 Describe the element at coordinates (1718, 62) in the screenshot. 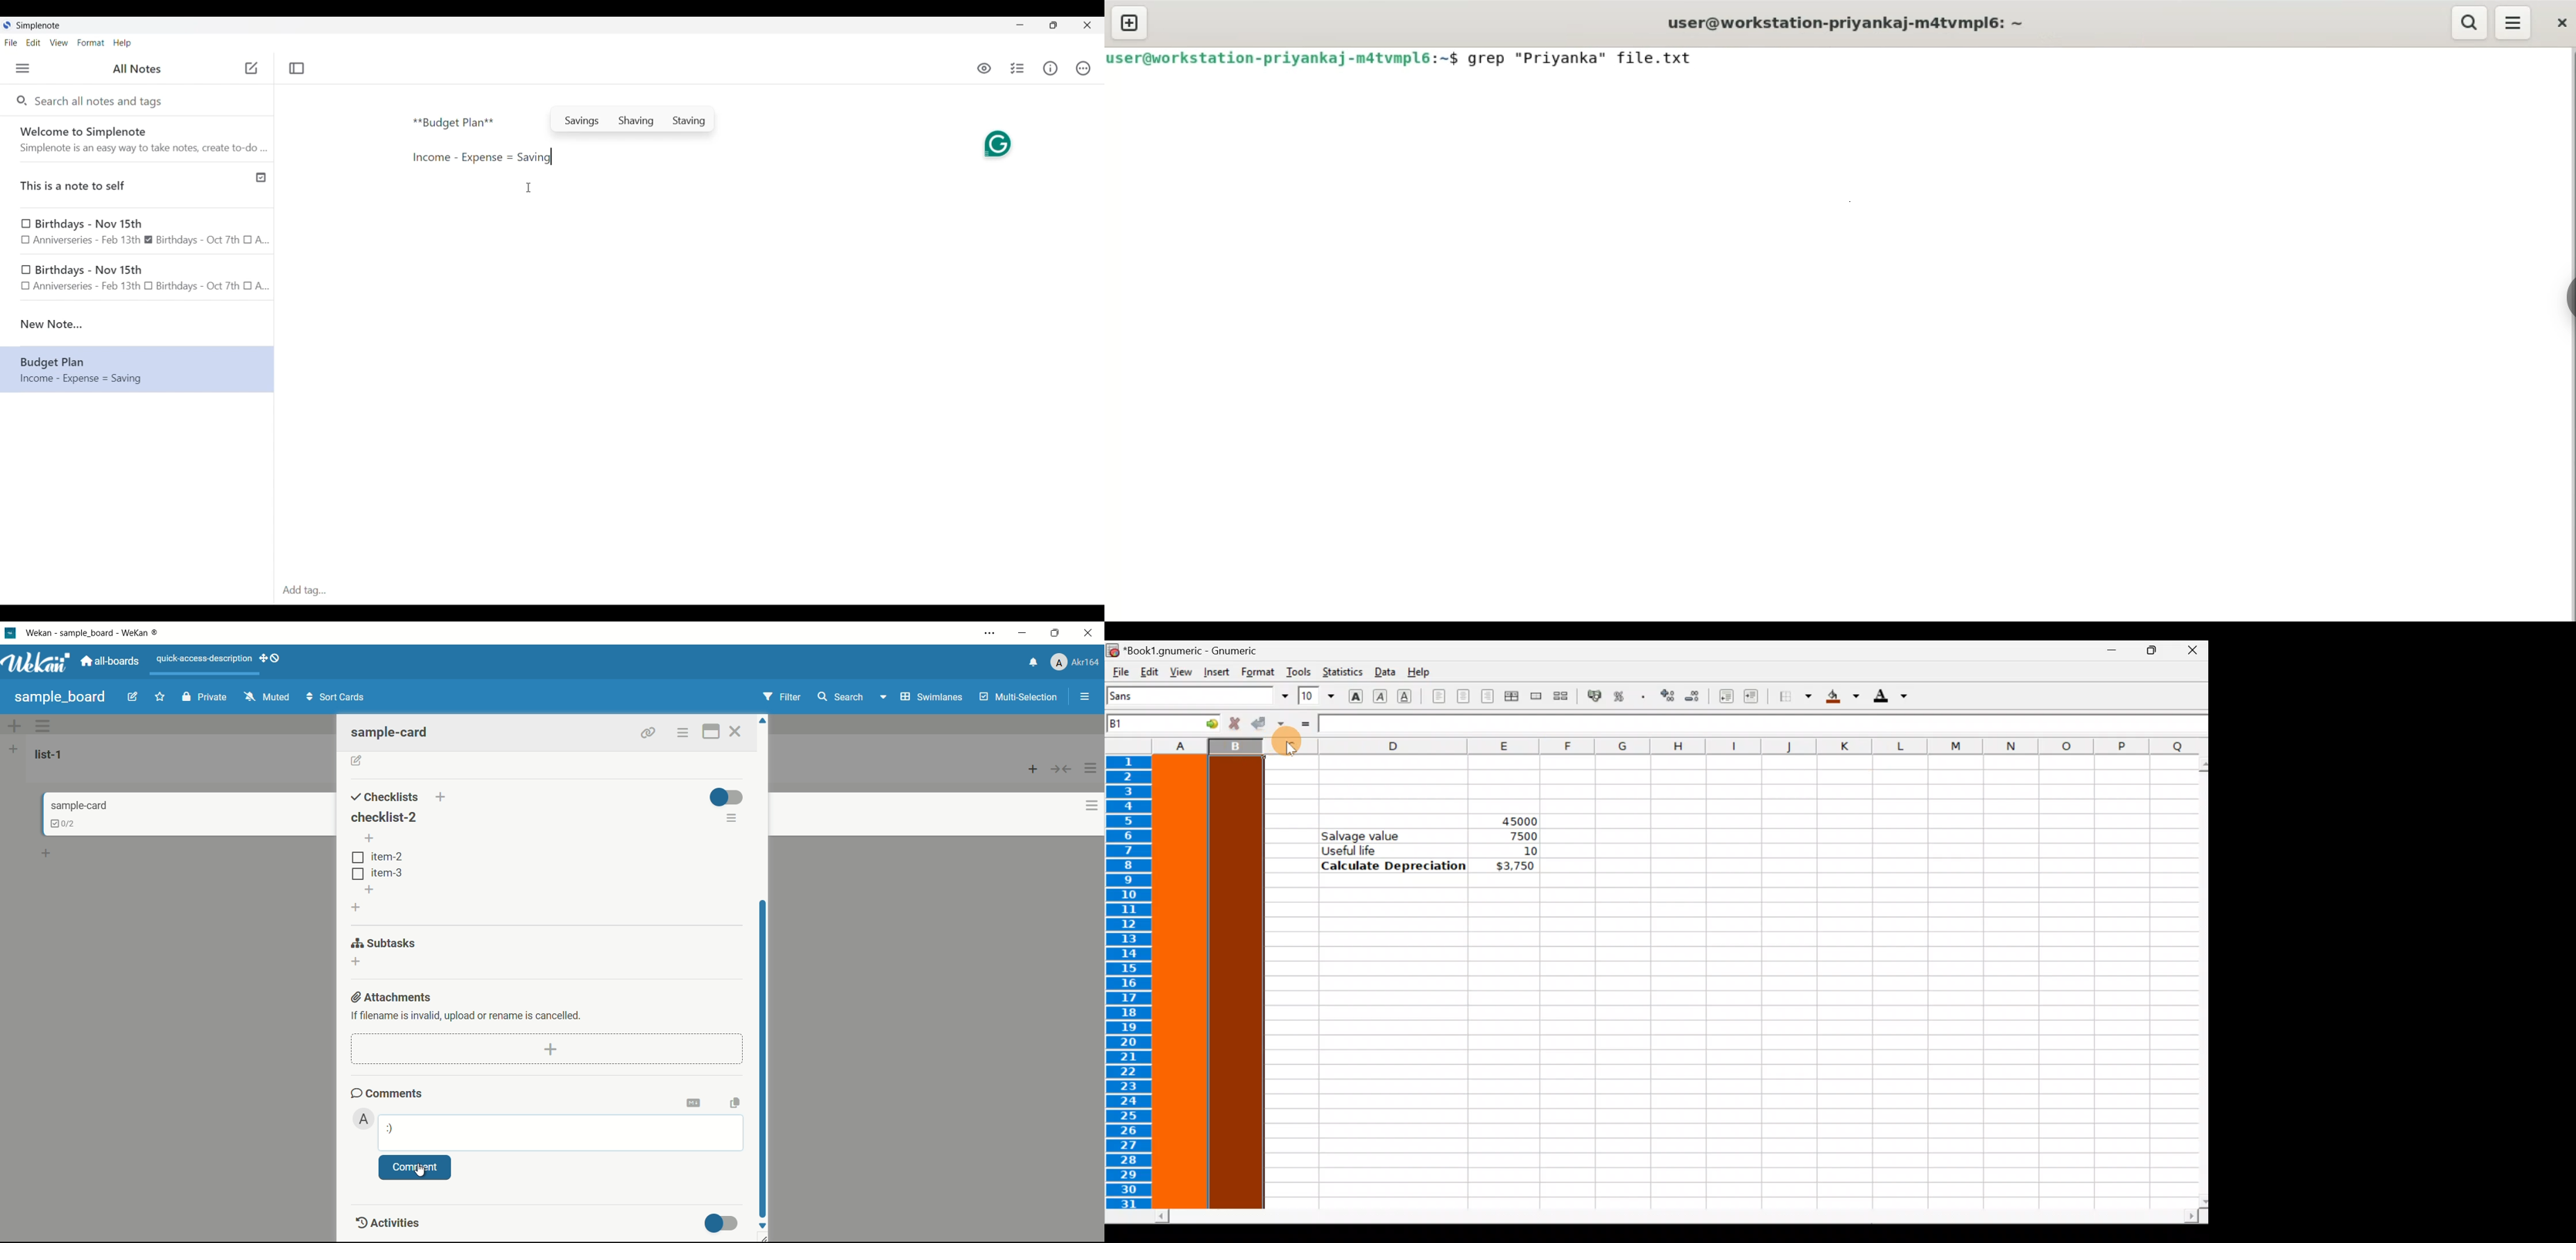

I see `cursor` at that location.